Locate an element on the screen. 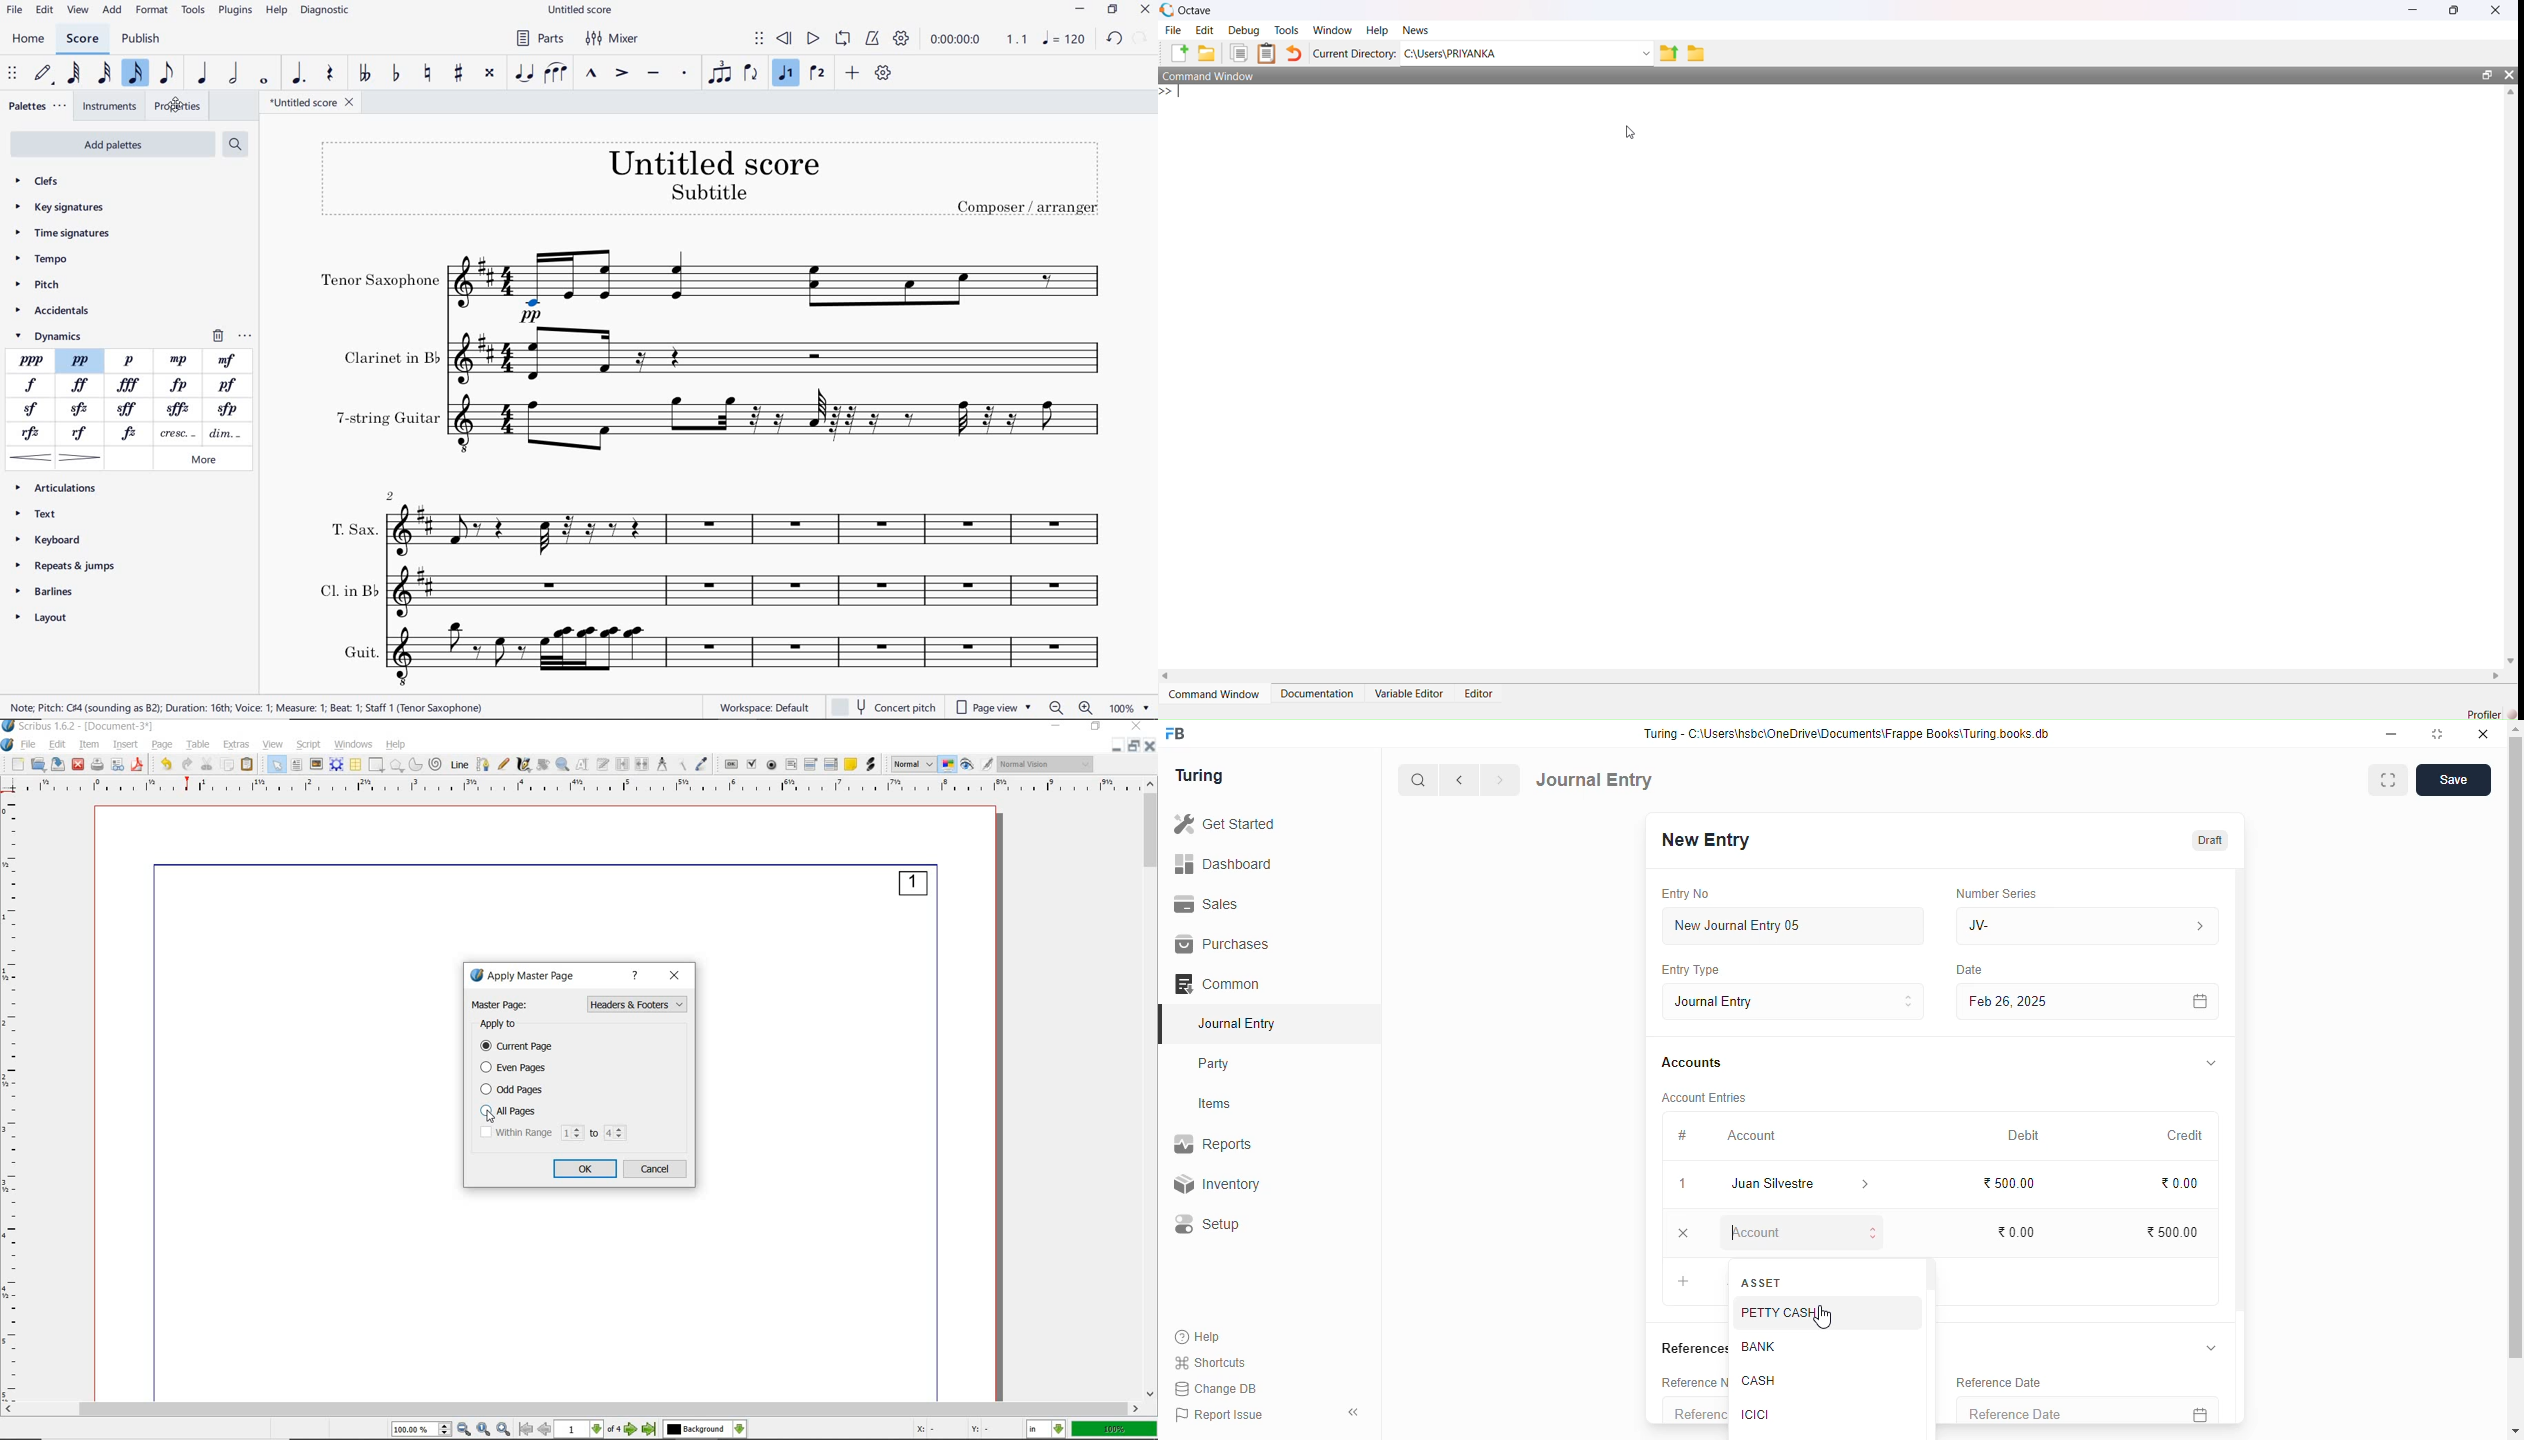  Octave is located at coordinates (1195, 9).